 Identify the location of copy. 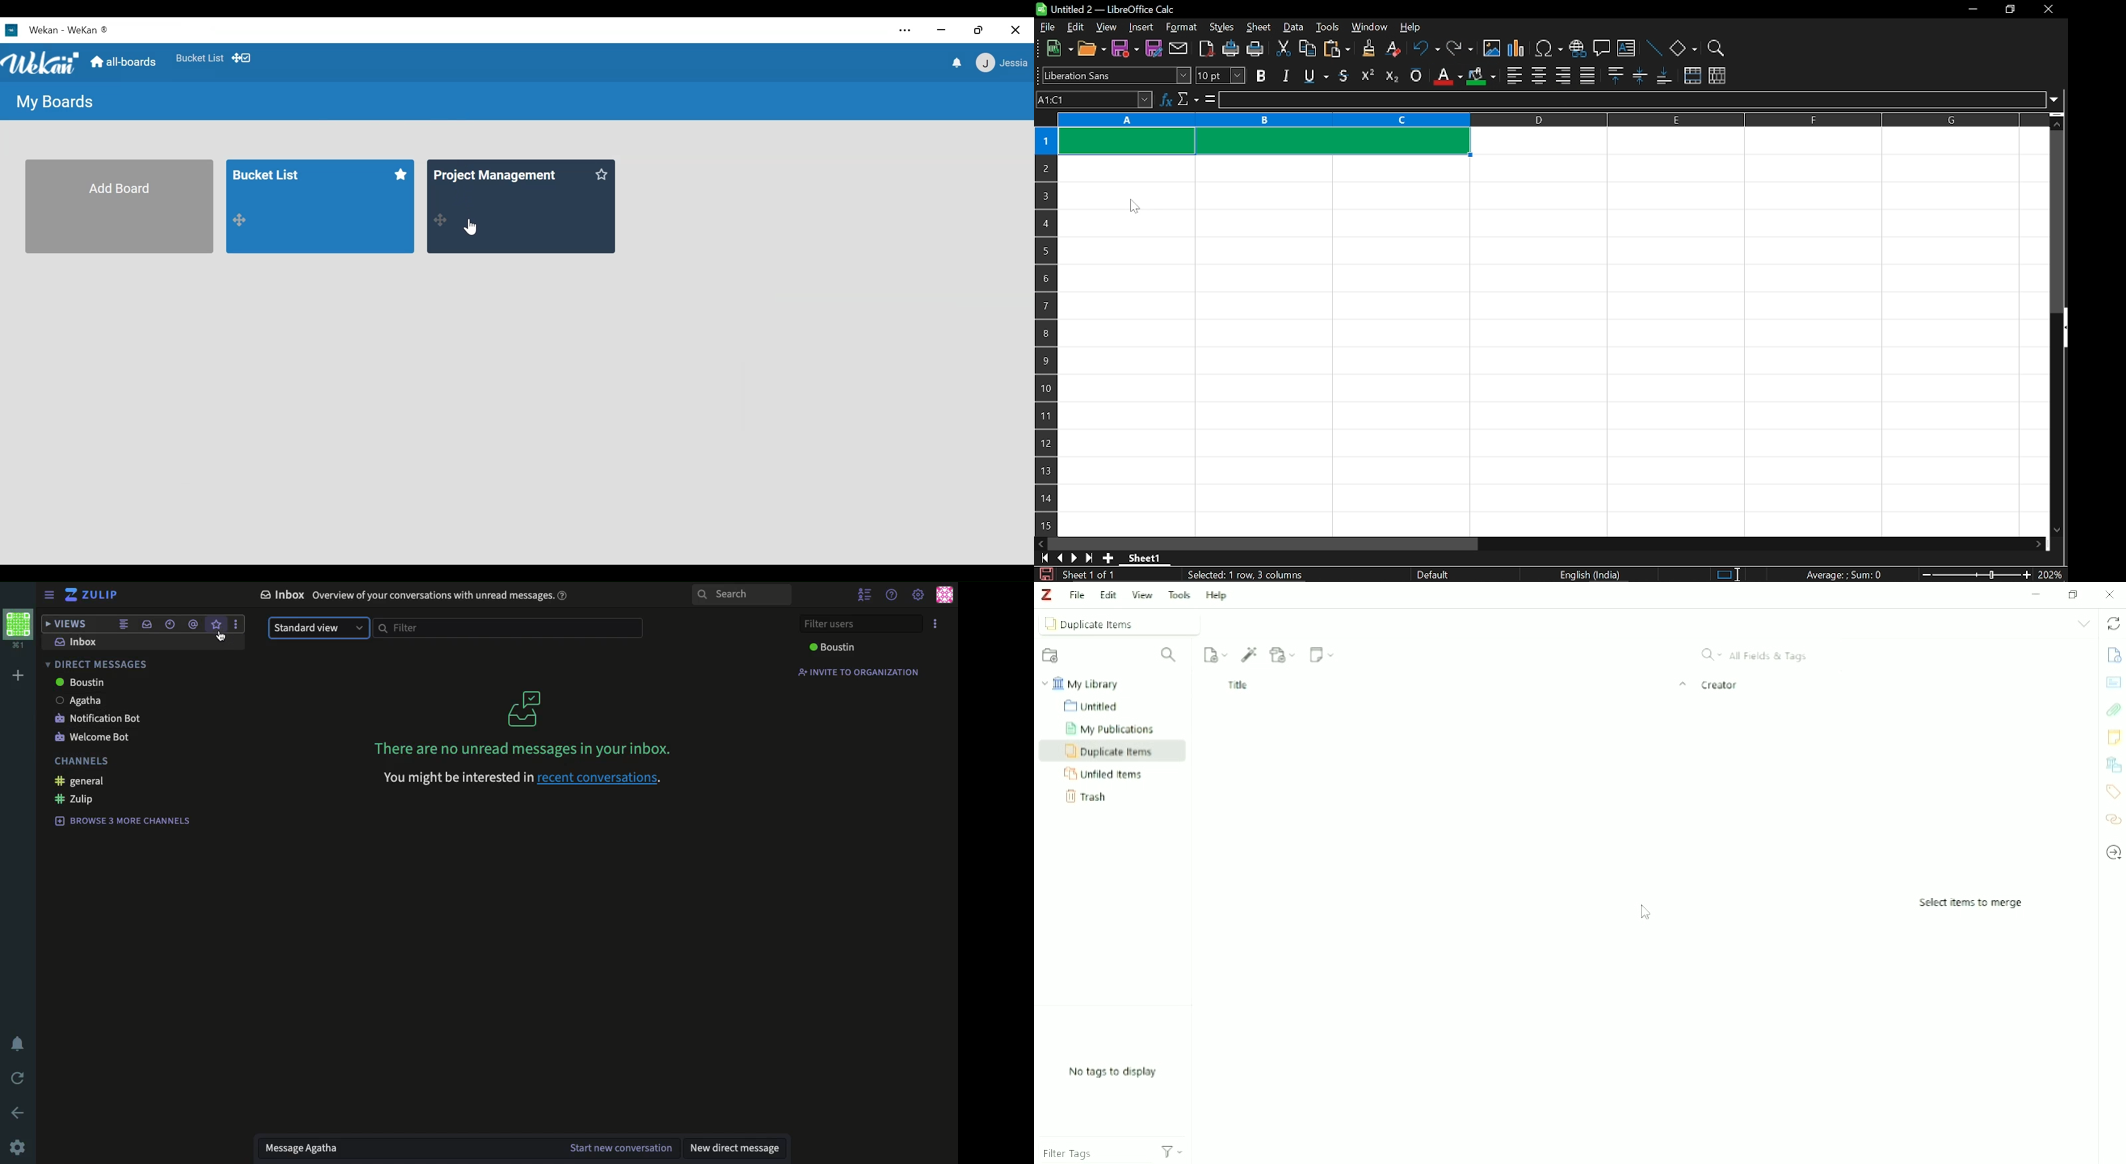
(1308, 48).